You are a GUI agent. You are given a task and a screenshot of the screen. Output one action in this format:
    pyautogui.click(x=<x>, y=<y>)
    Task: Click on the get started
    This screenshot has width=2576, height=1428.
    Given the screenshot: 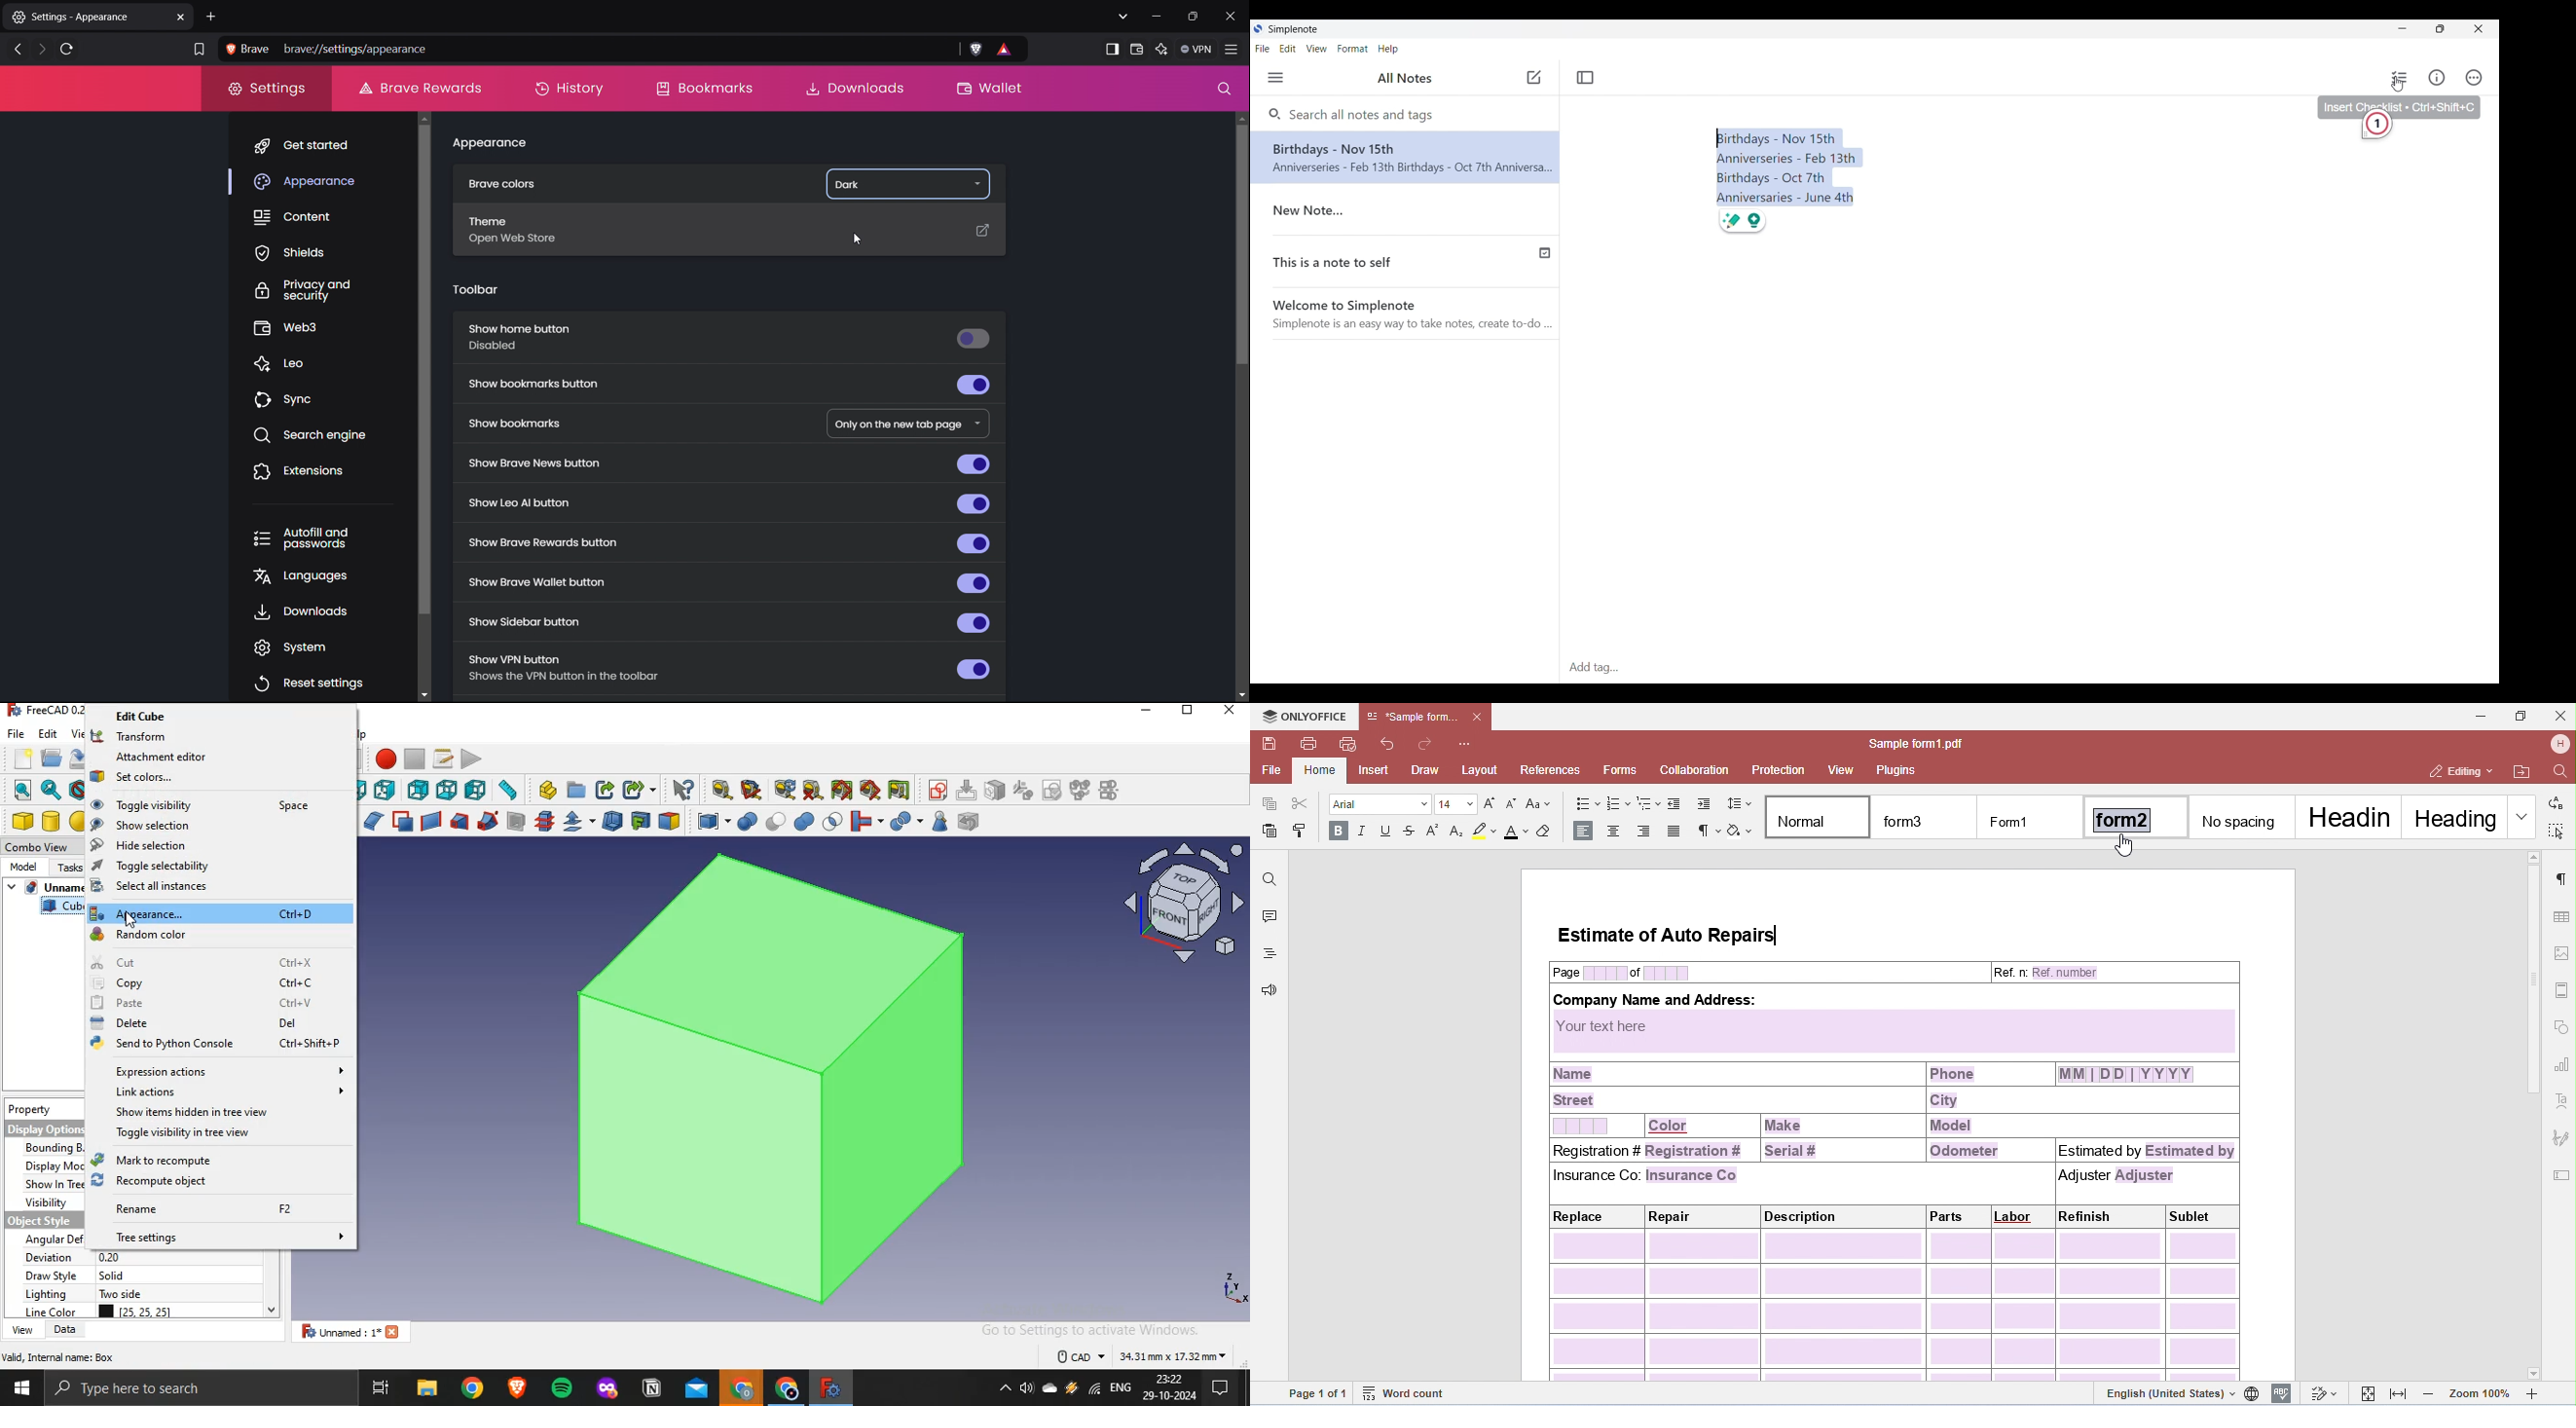 What is the action you would take?
    pyautogui.click(x=330, y=143)
    